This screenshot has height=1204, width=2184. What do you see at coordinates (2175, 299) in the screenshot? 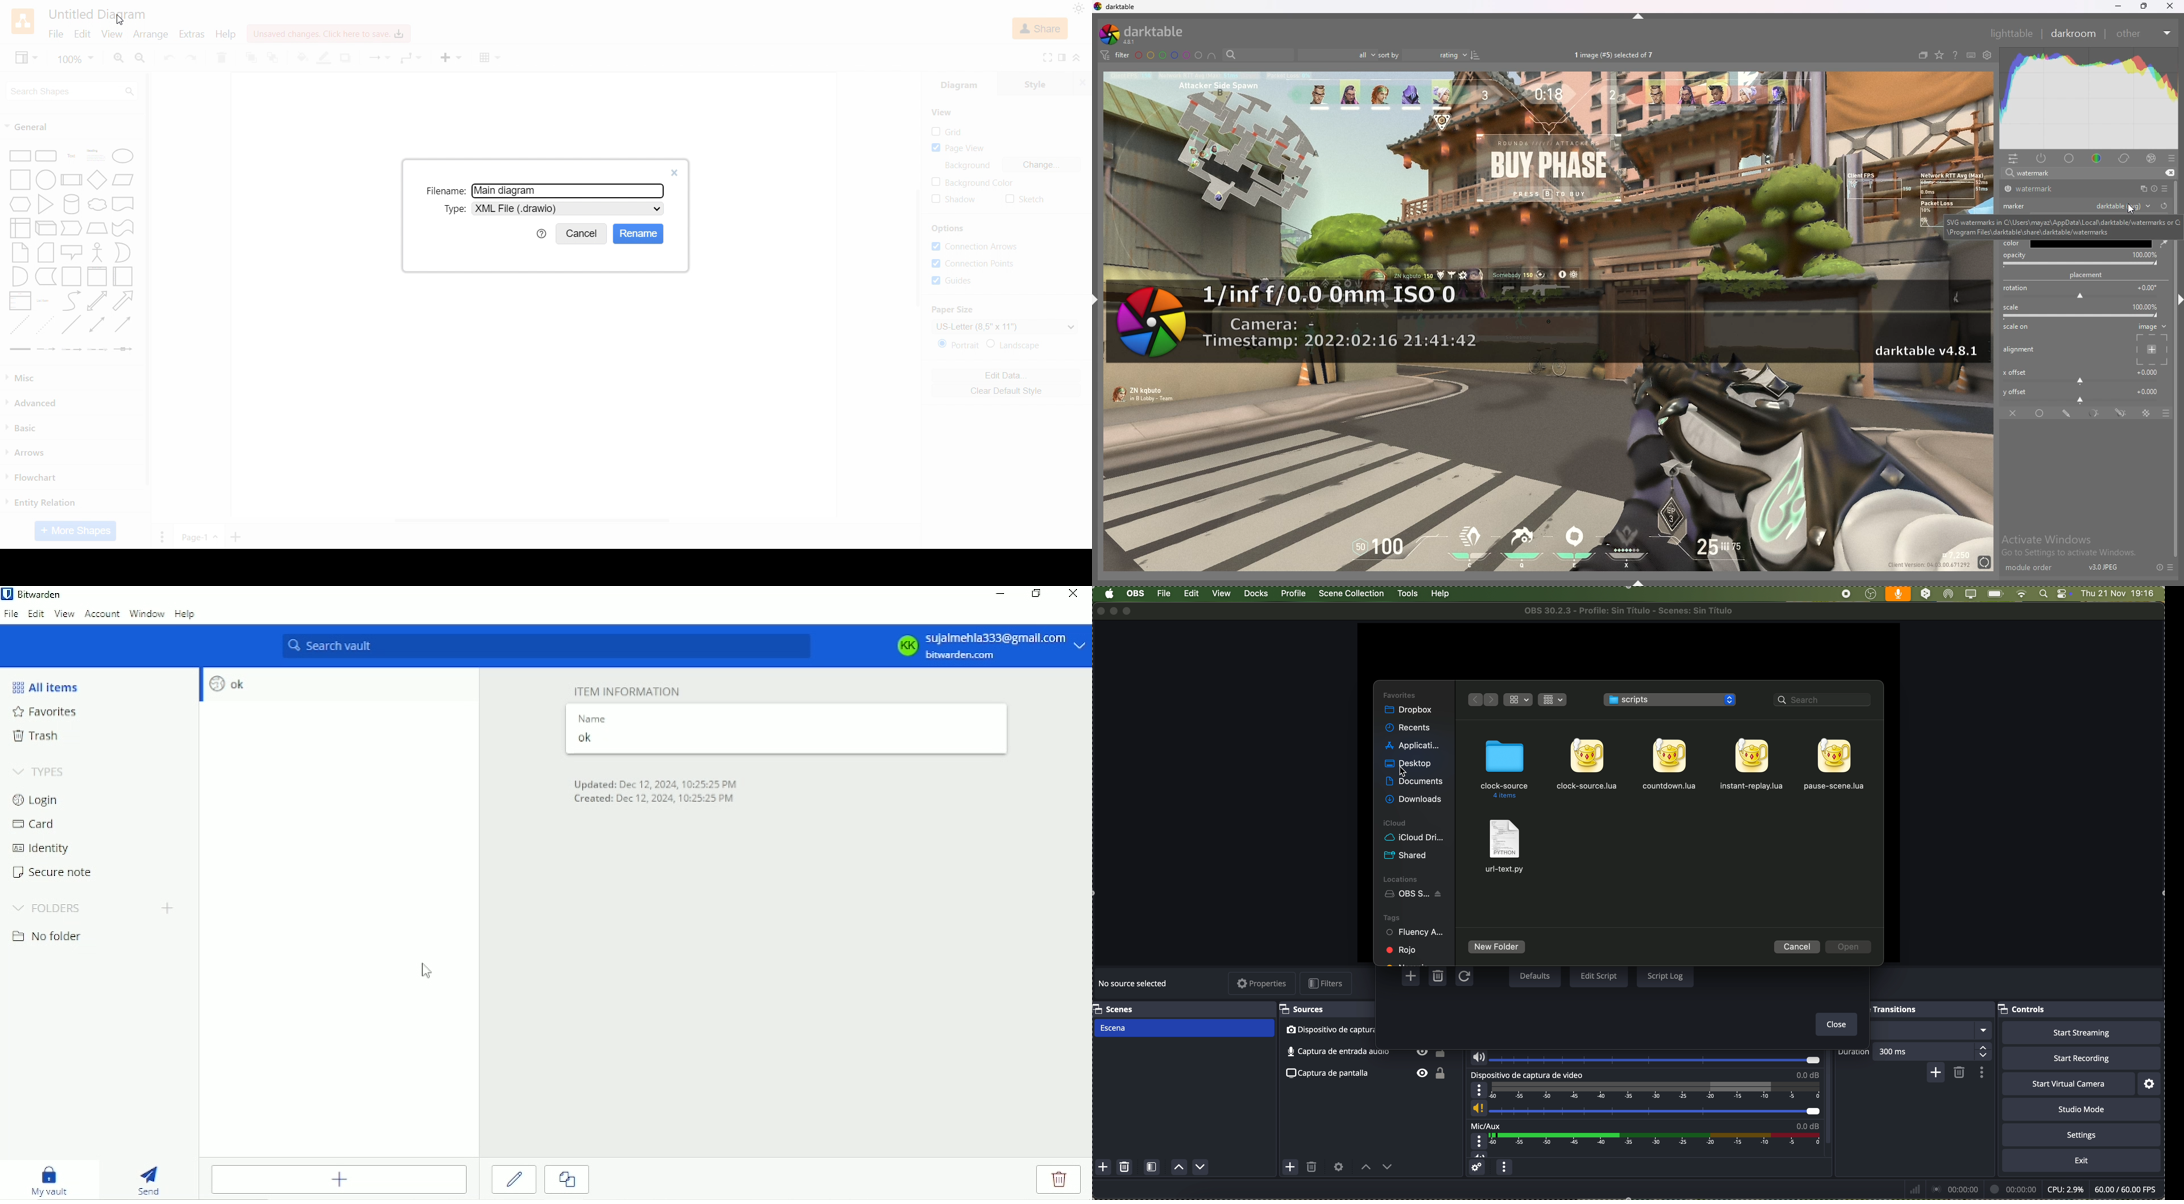
I see `hide` at bounding box center [2175, 299].